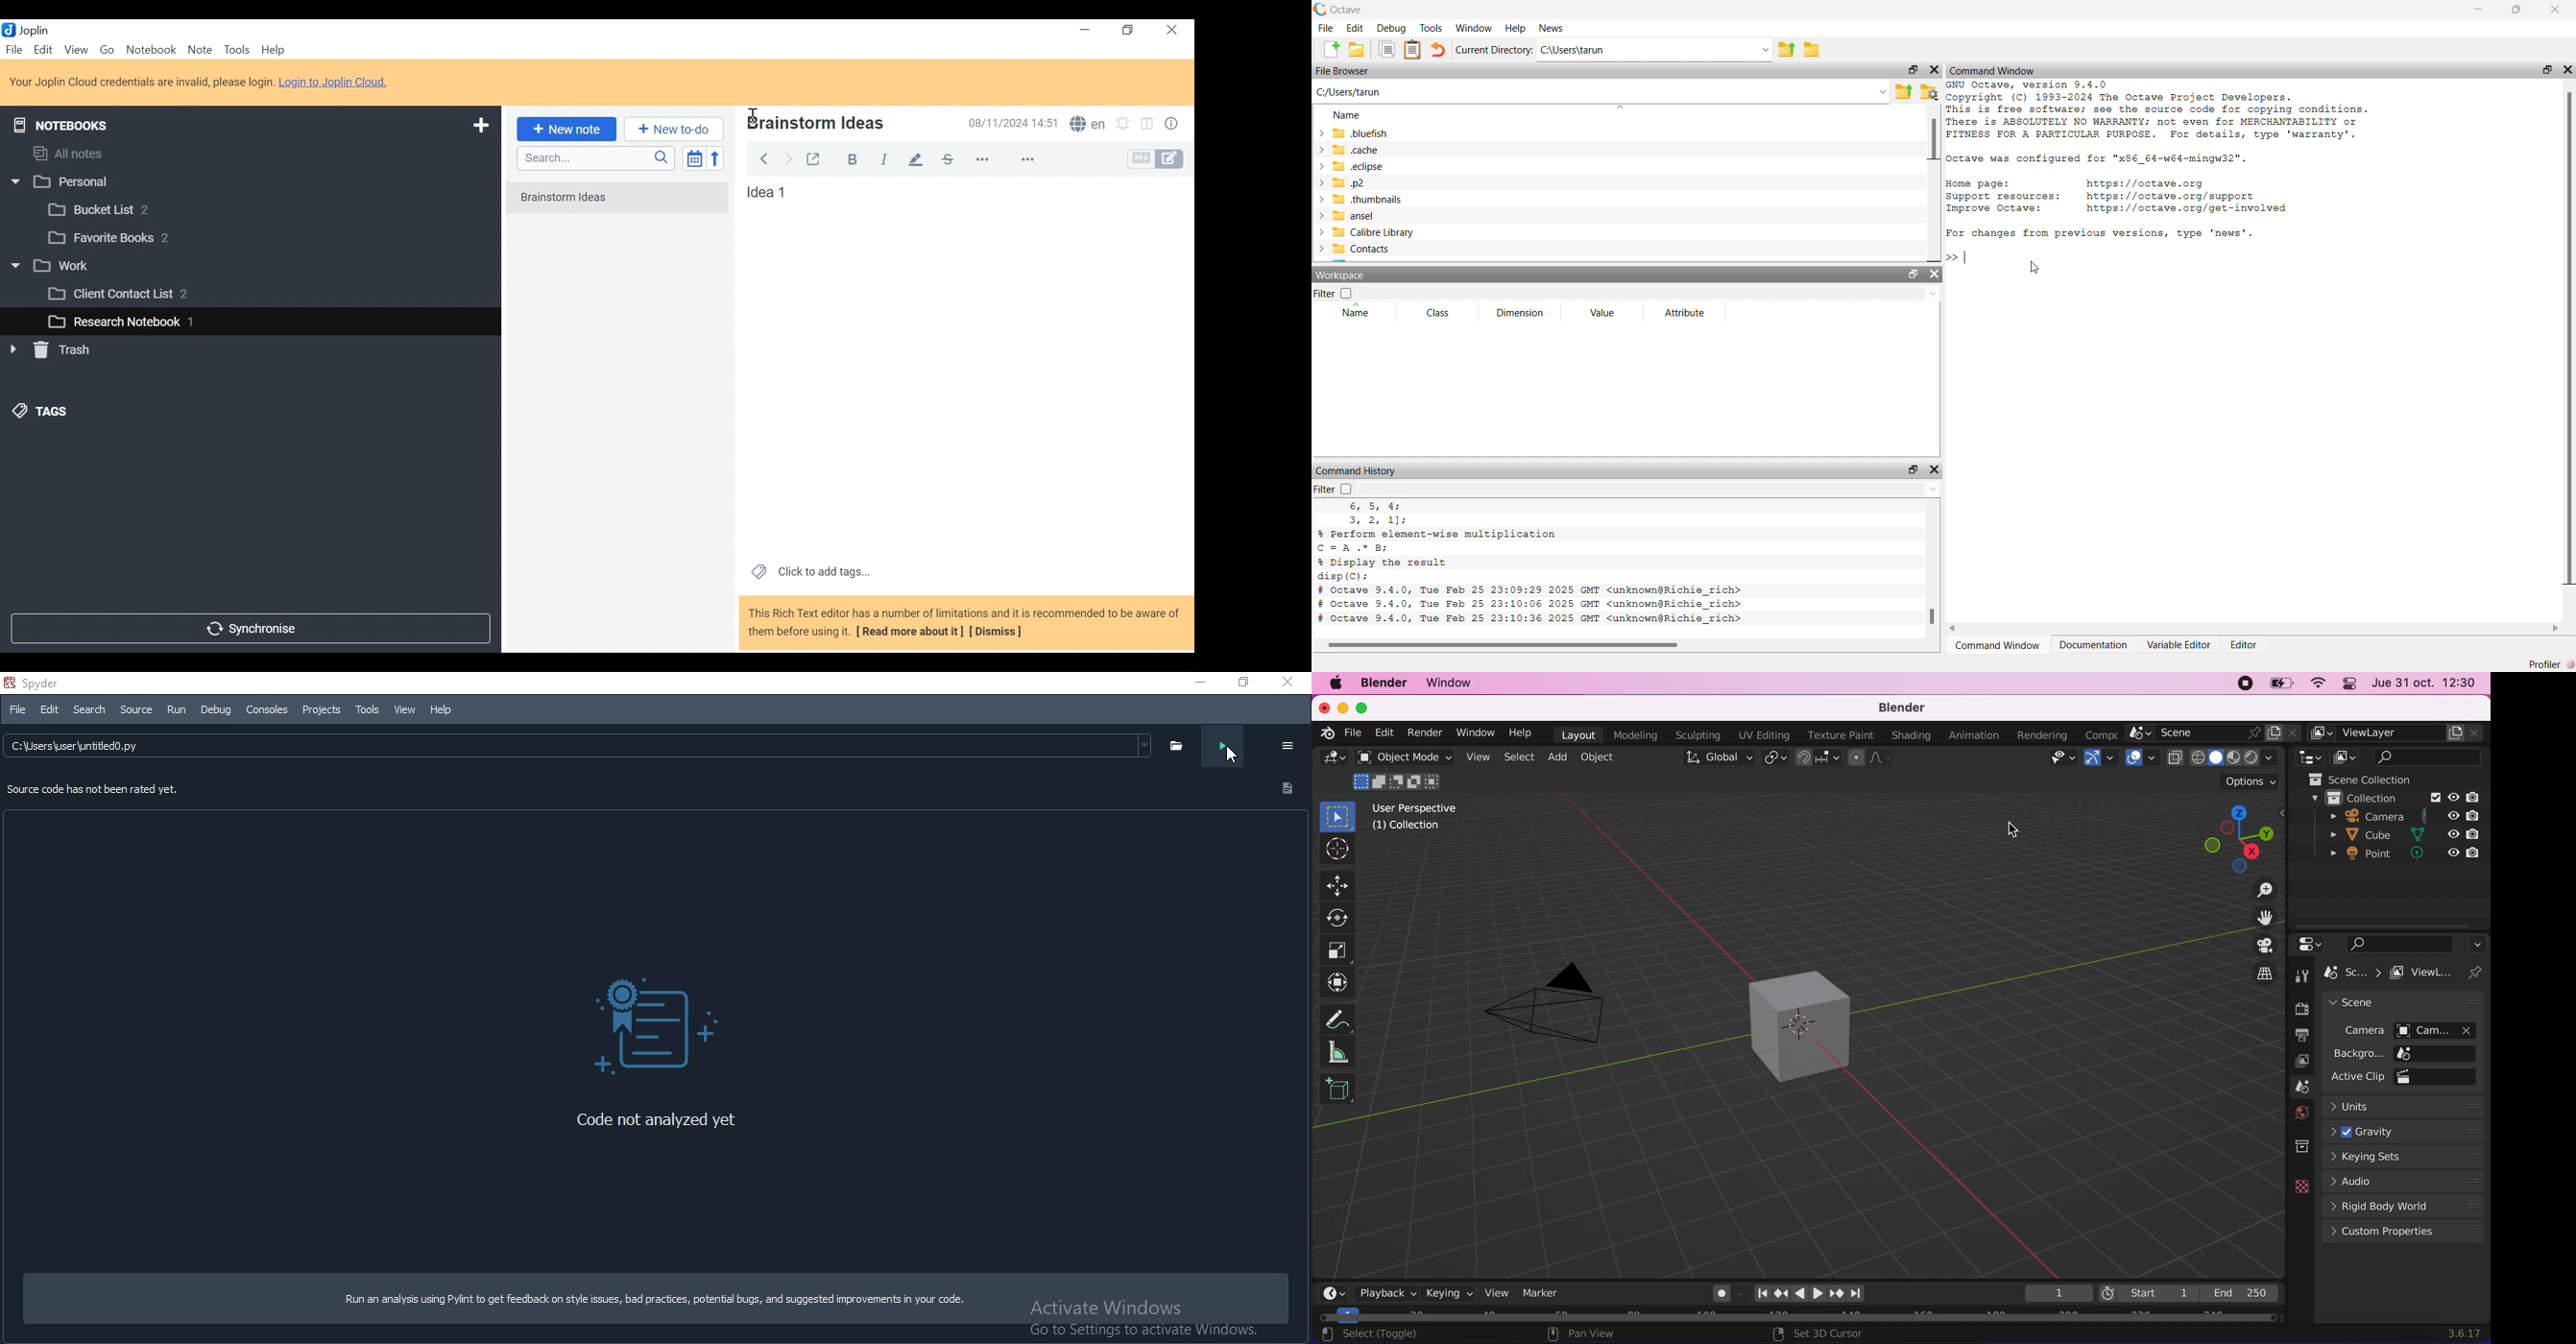 This screenshot has height=1344, width=2576. I want to click on options, so click(2250, 783).